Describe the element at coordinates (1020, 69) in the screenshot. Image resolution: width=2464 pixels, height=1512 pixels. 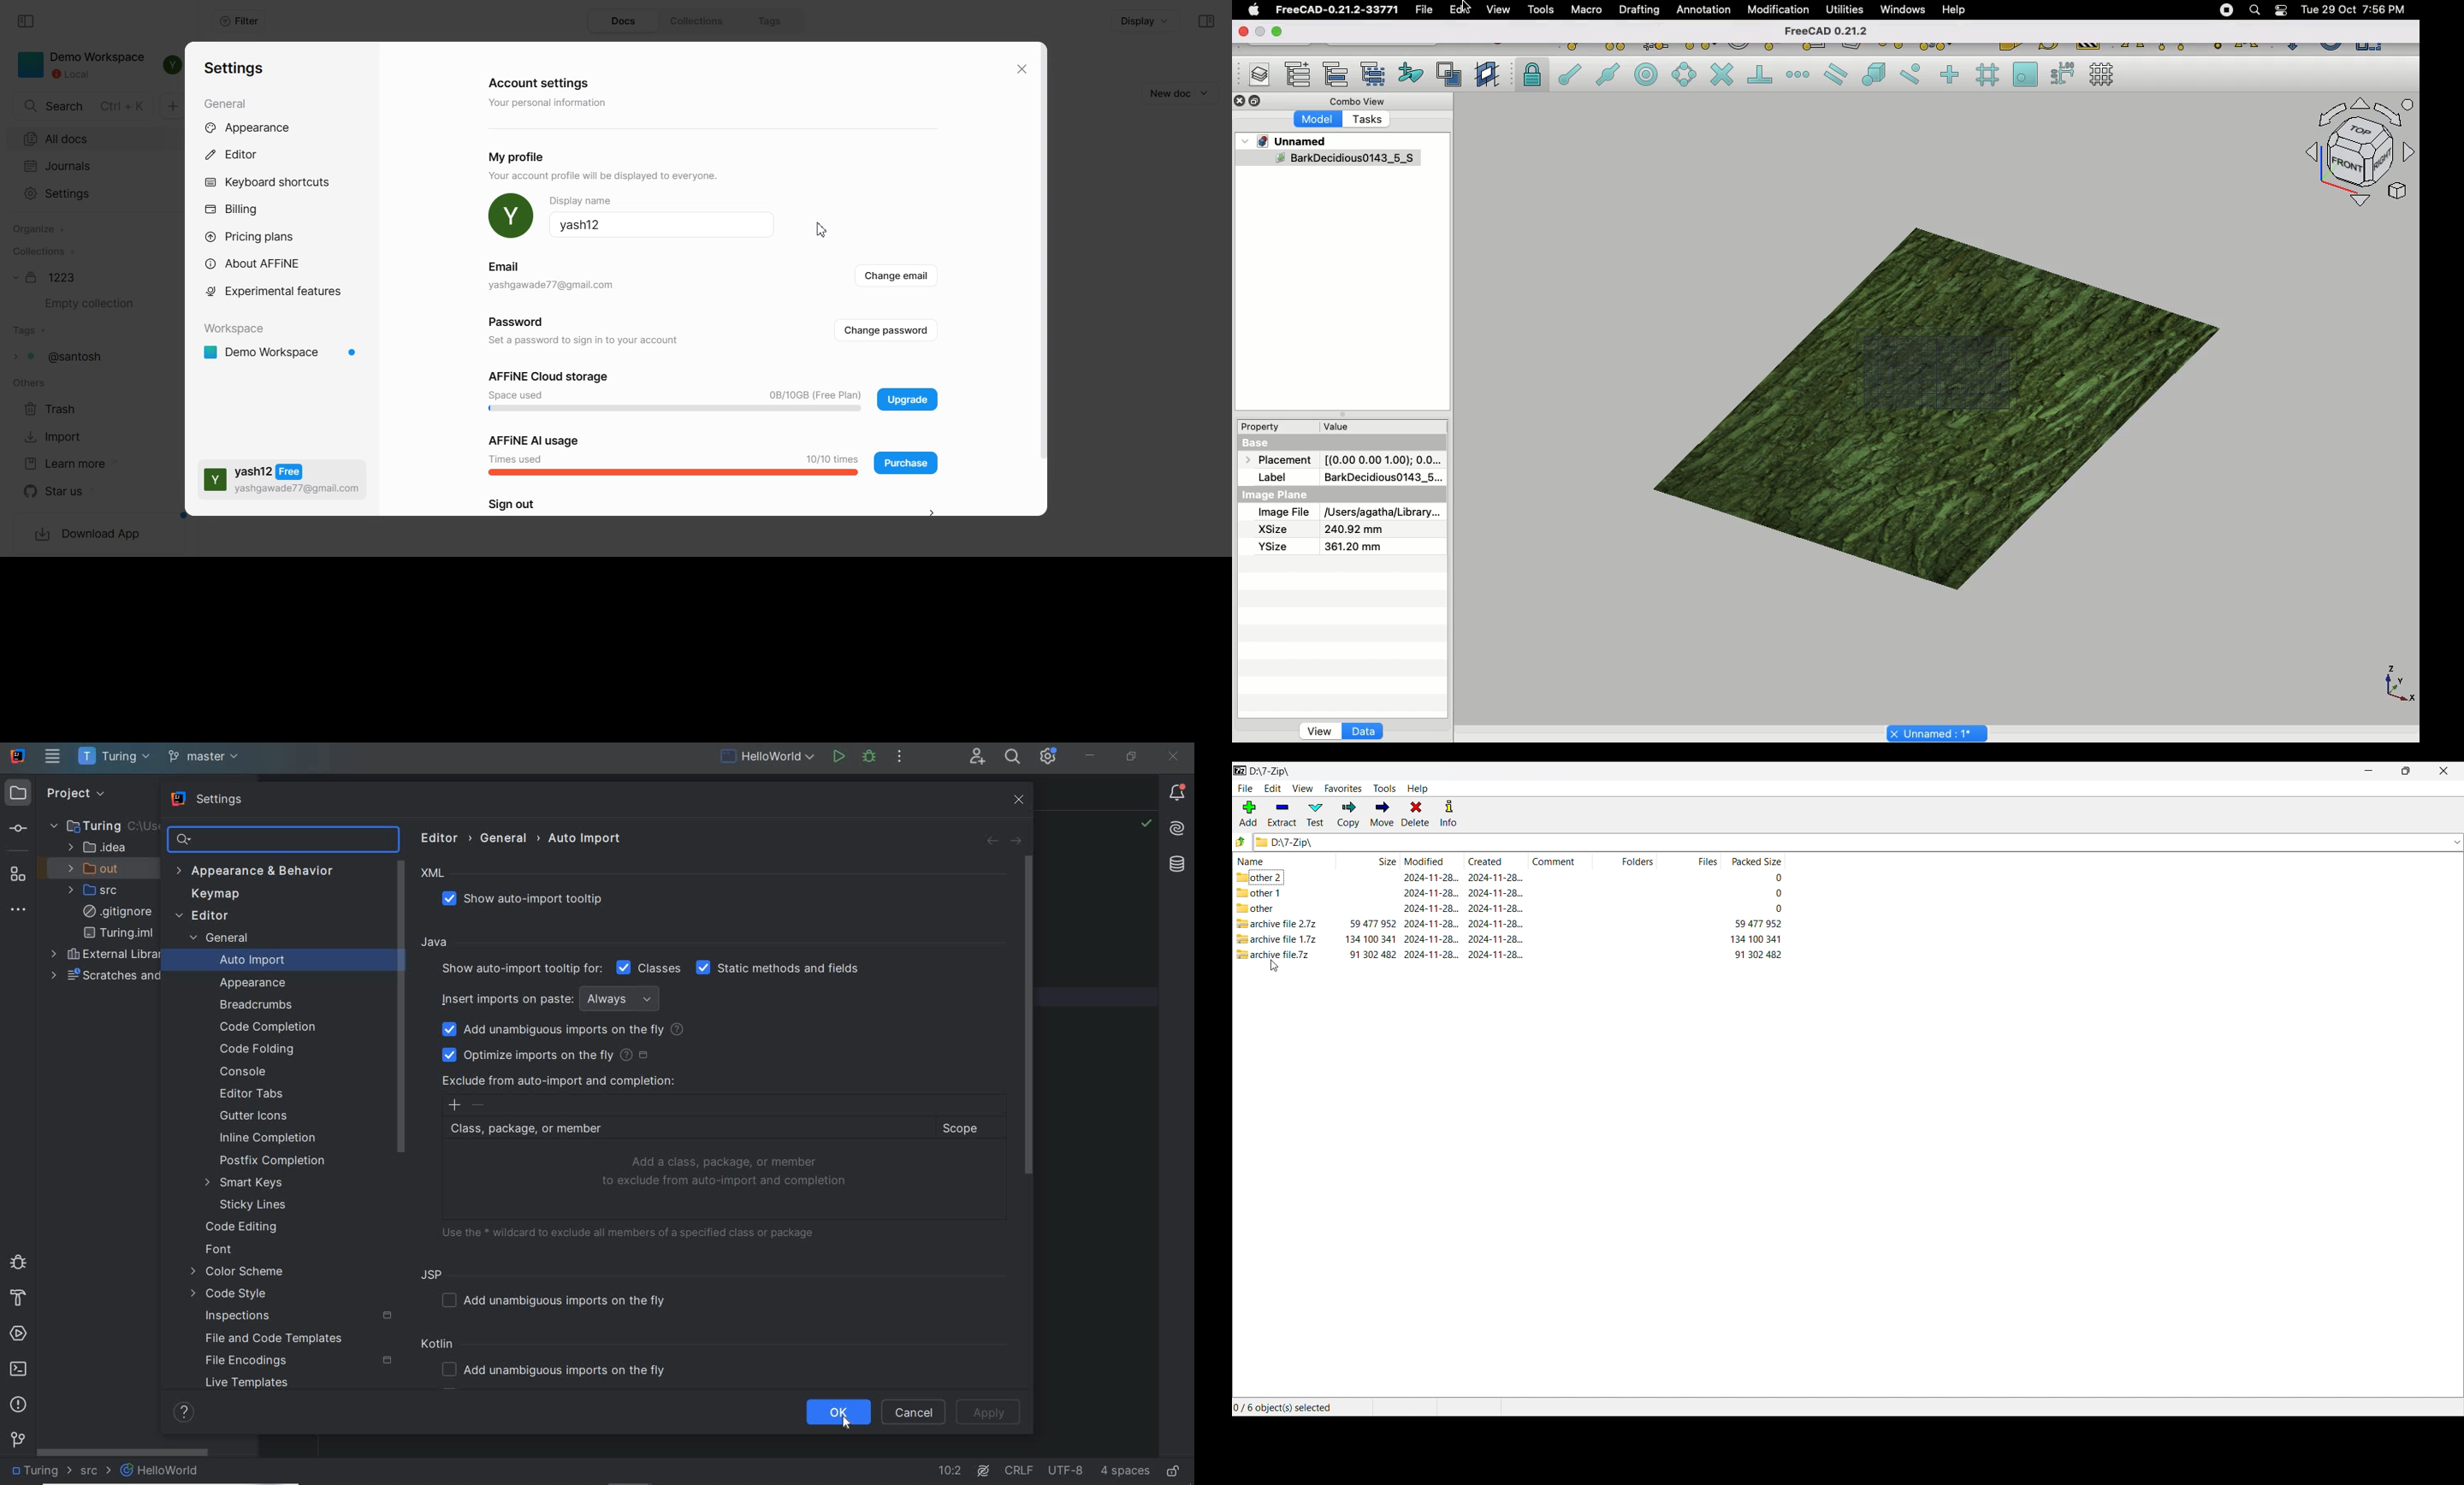
I see `Close` at that location.